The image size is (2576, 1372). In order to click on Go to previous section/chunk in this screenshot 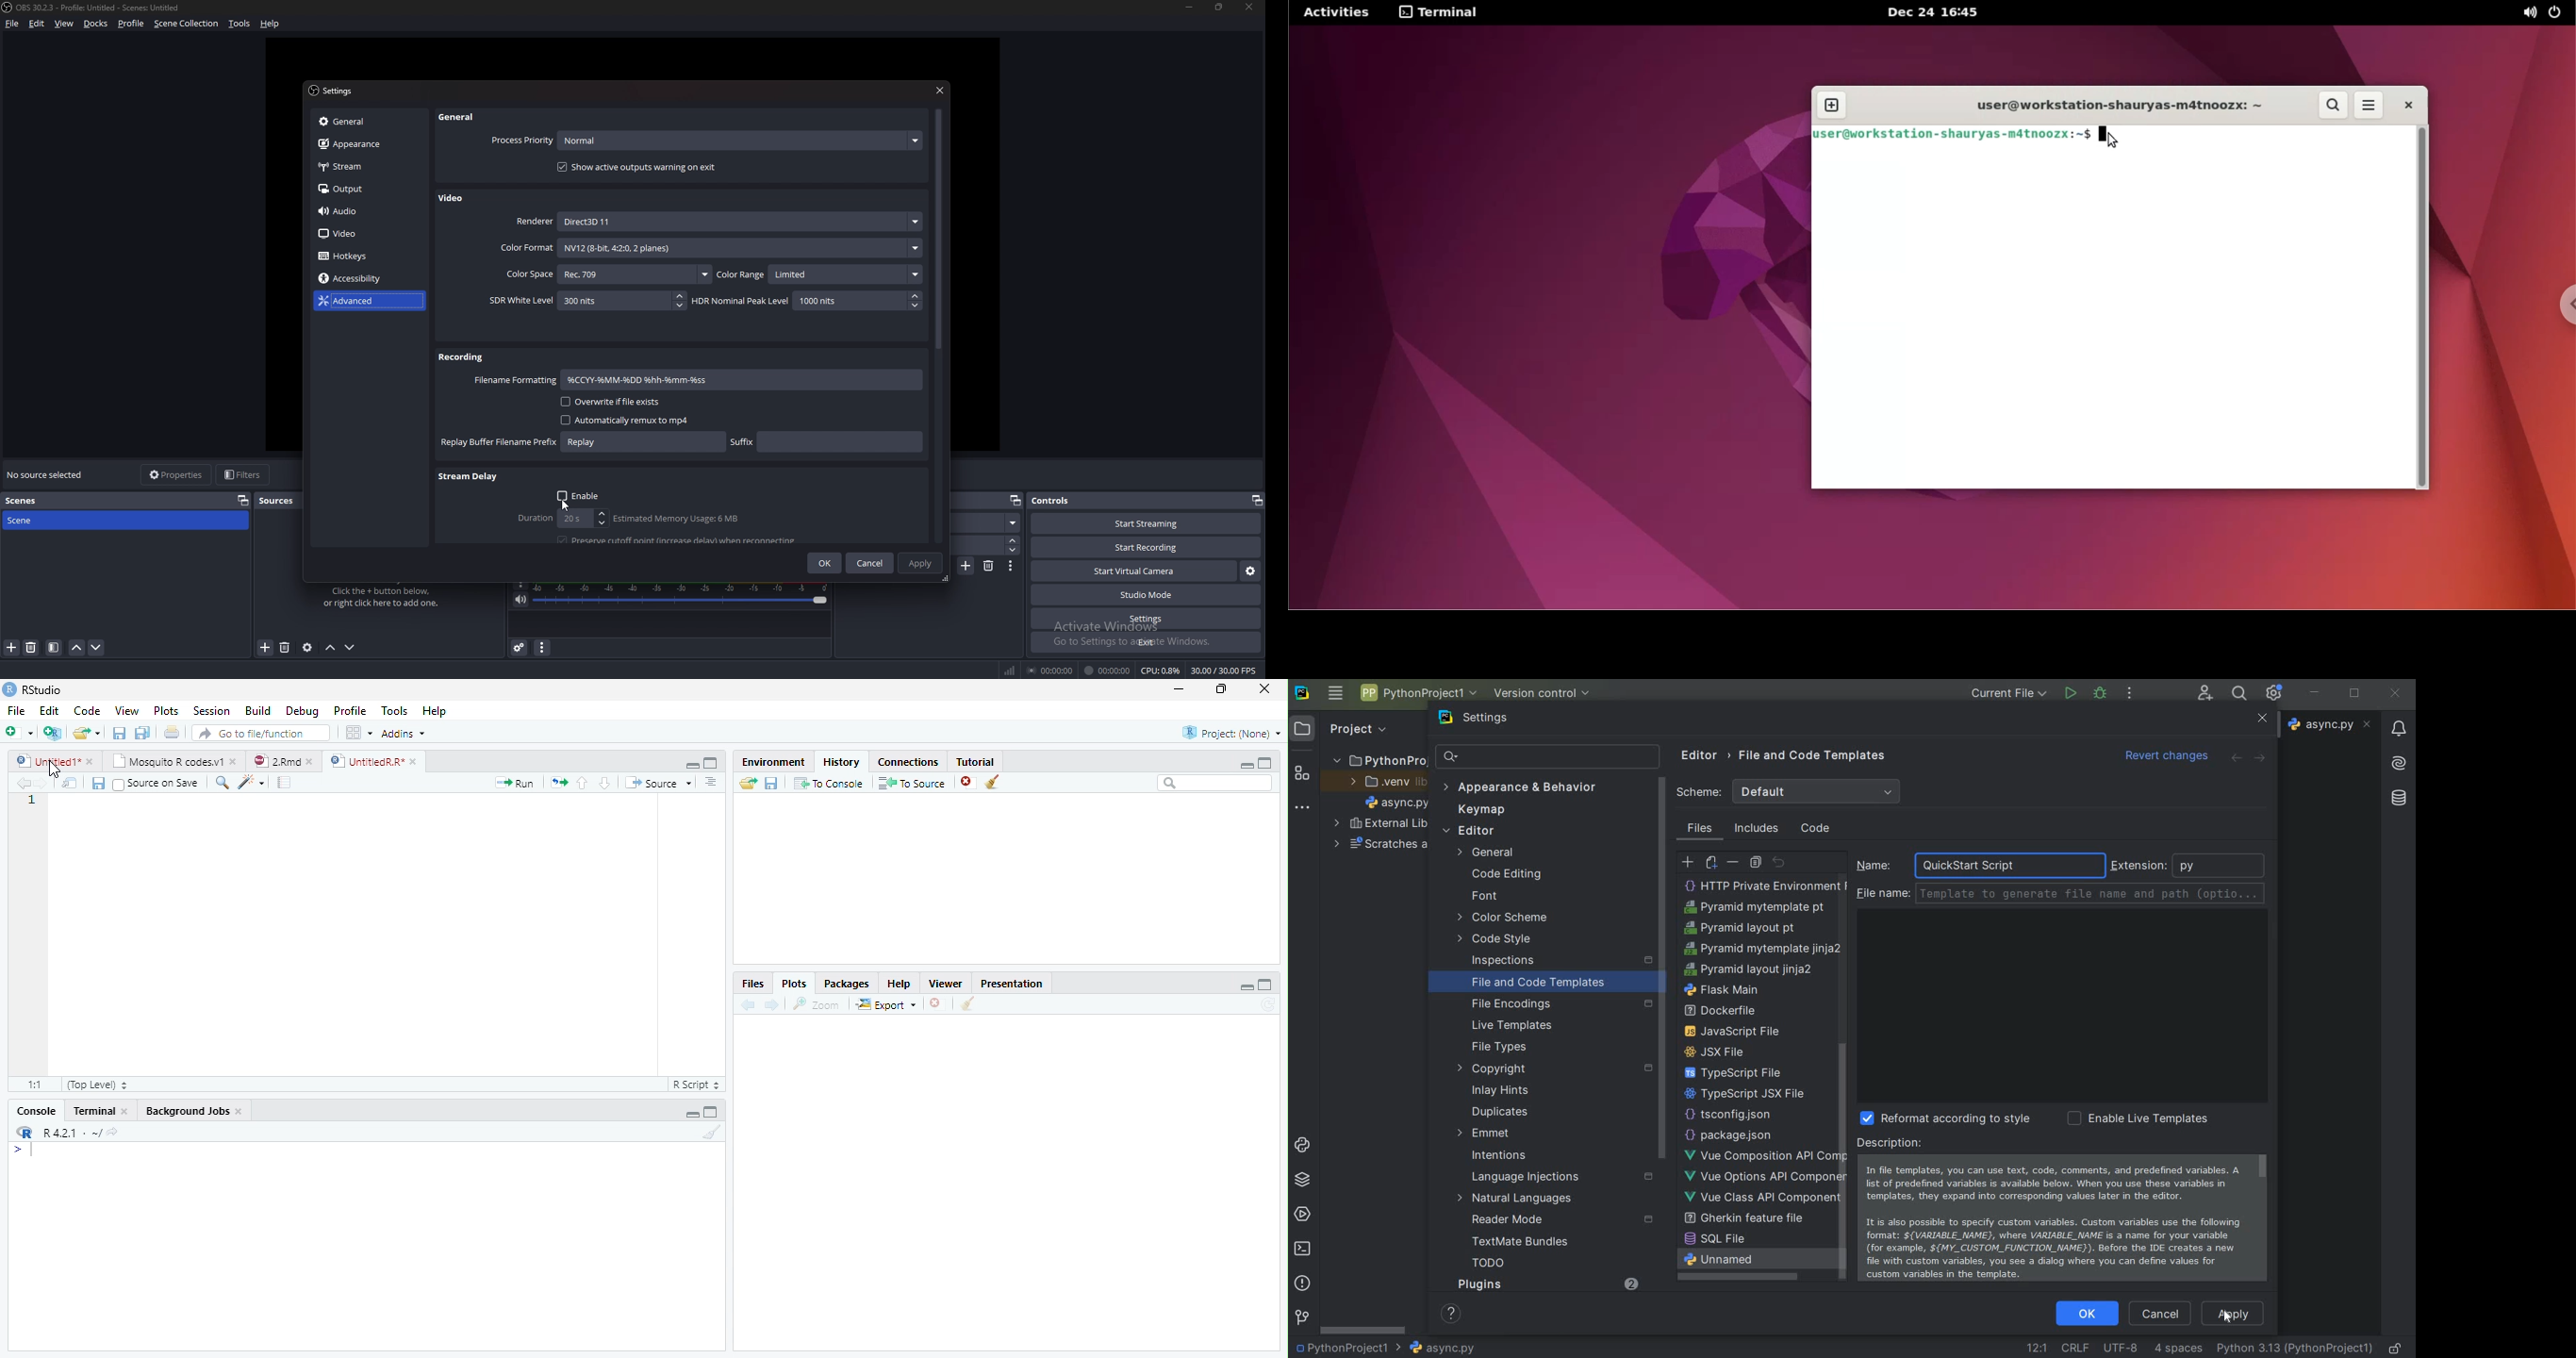, I will do `click(582, 783)`.